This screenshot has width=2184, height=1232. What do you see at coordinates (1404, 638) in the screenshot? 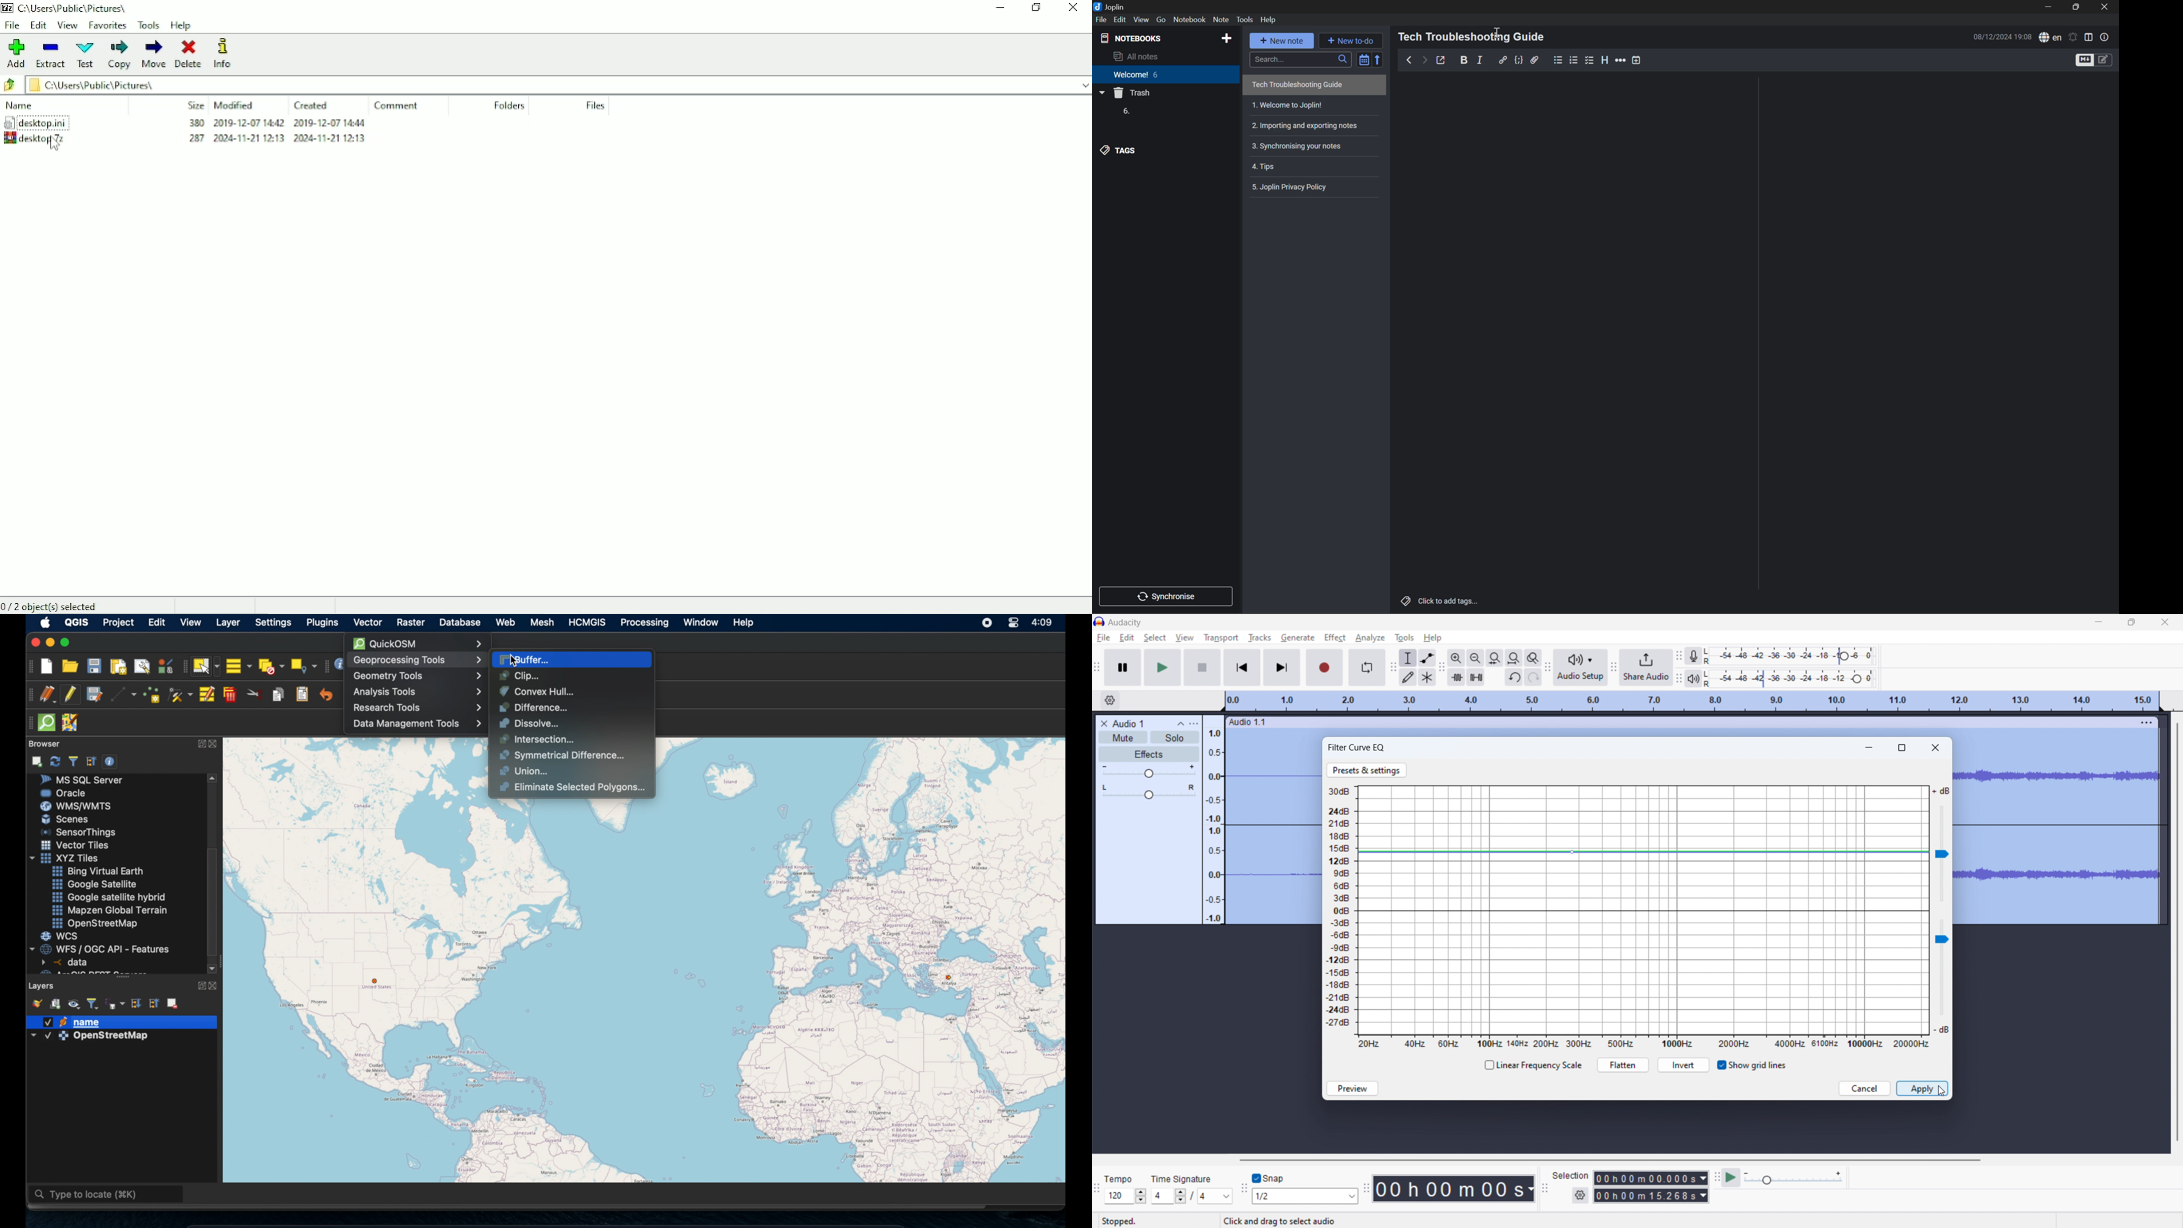
I see `tools` at bounding box center [1404, 638].